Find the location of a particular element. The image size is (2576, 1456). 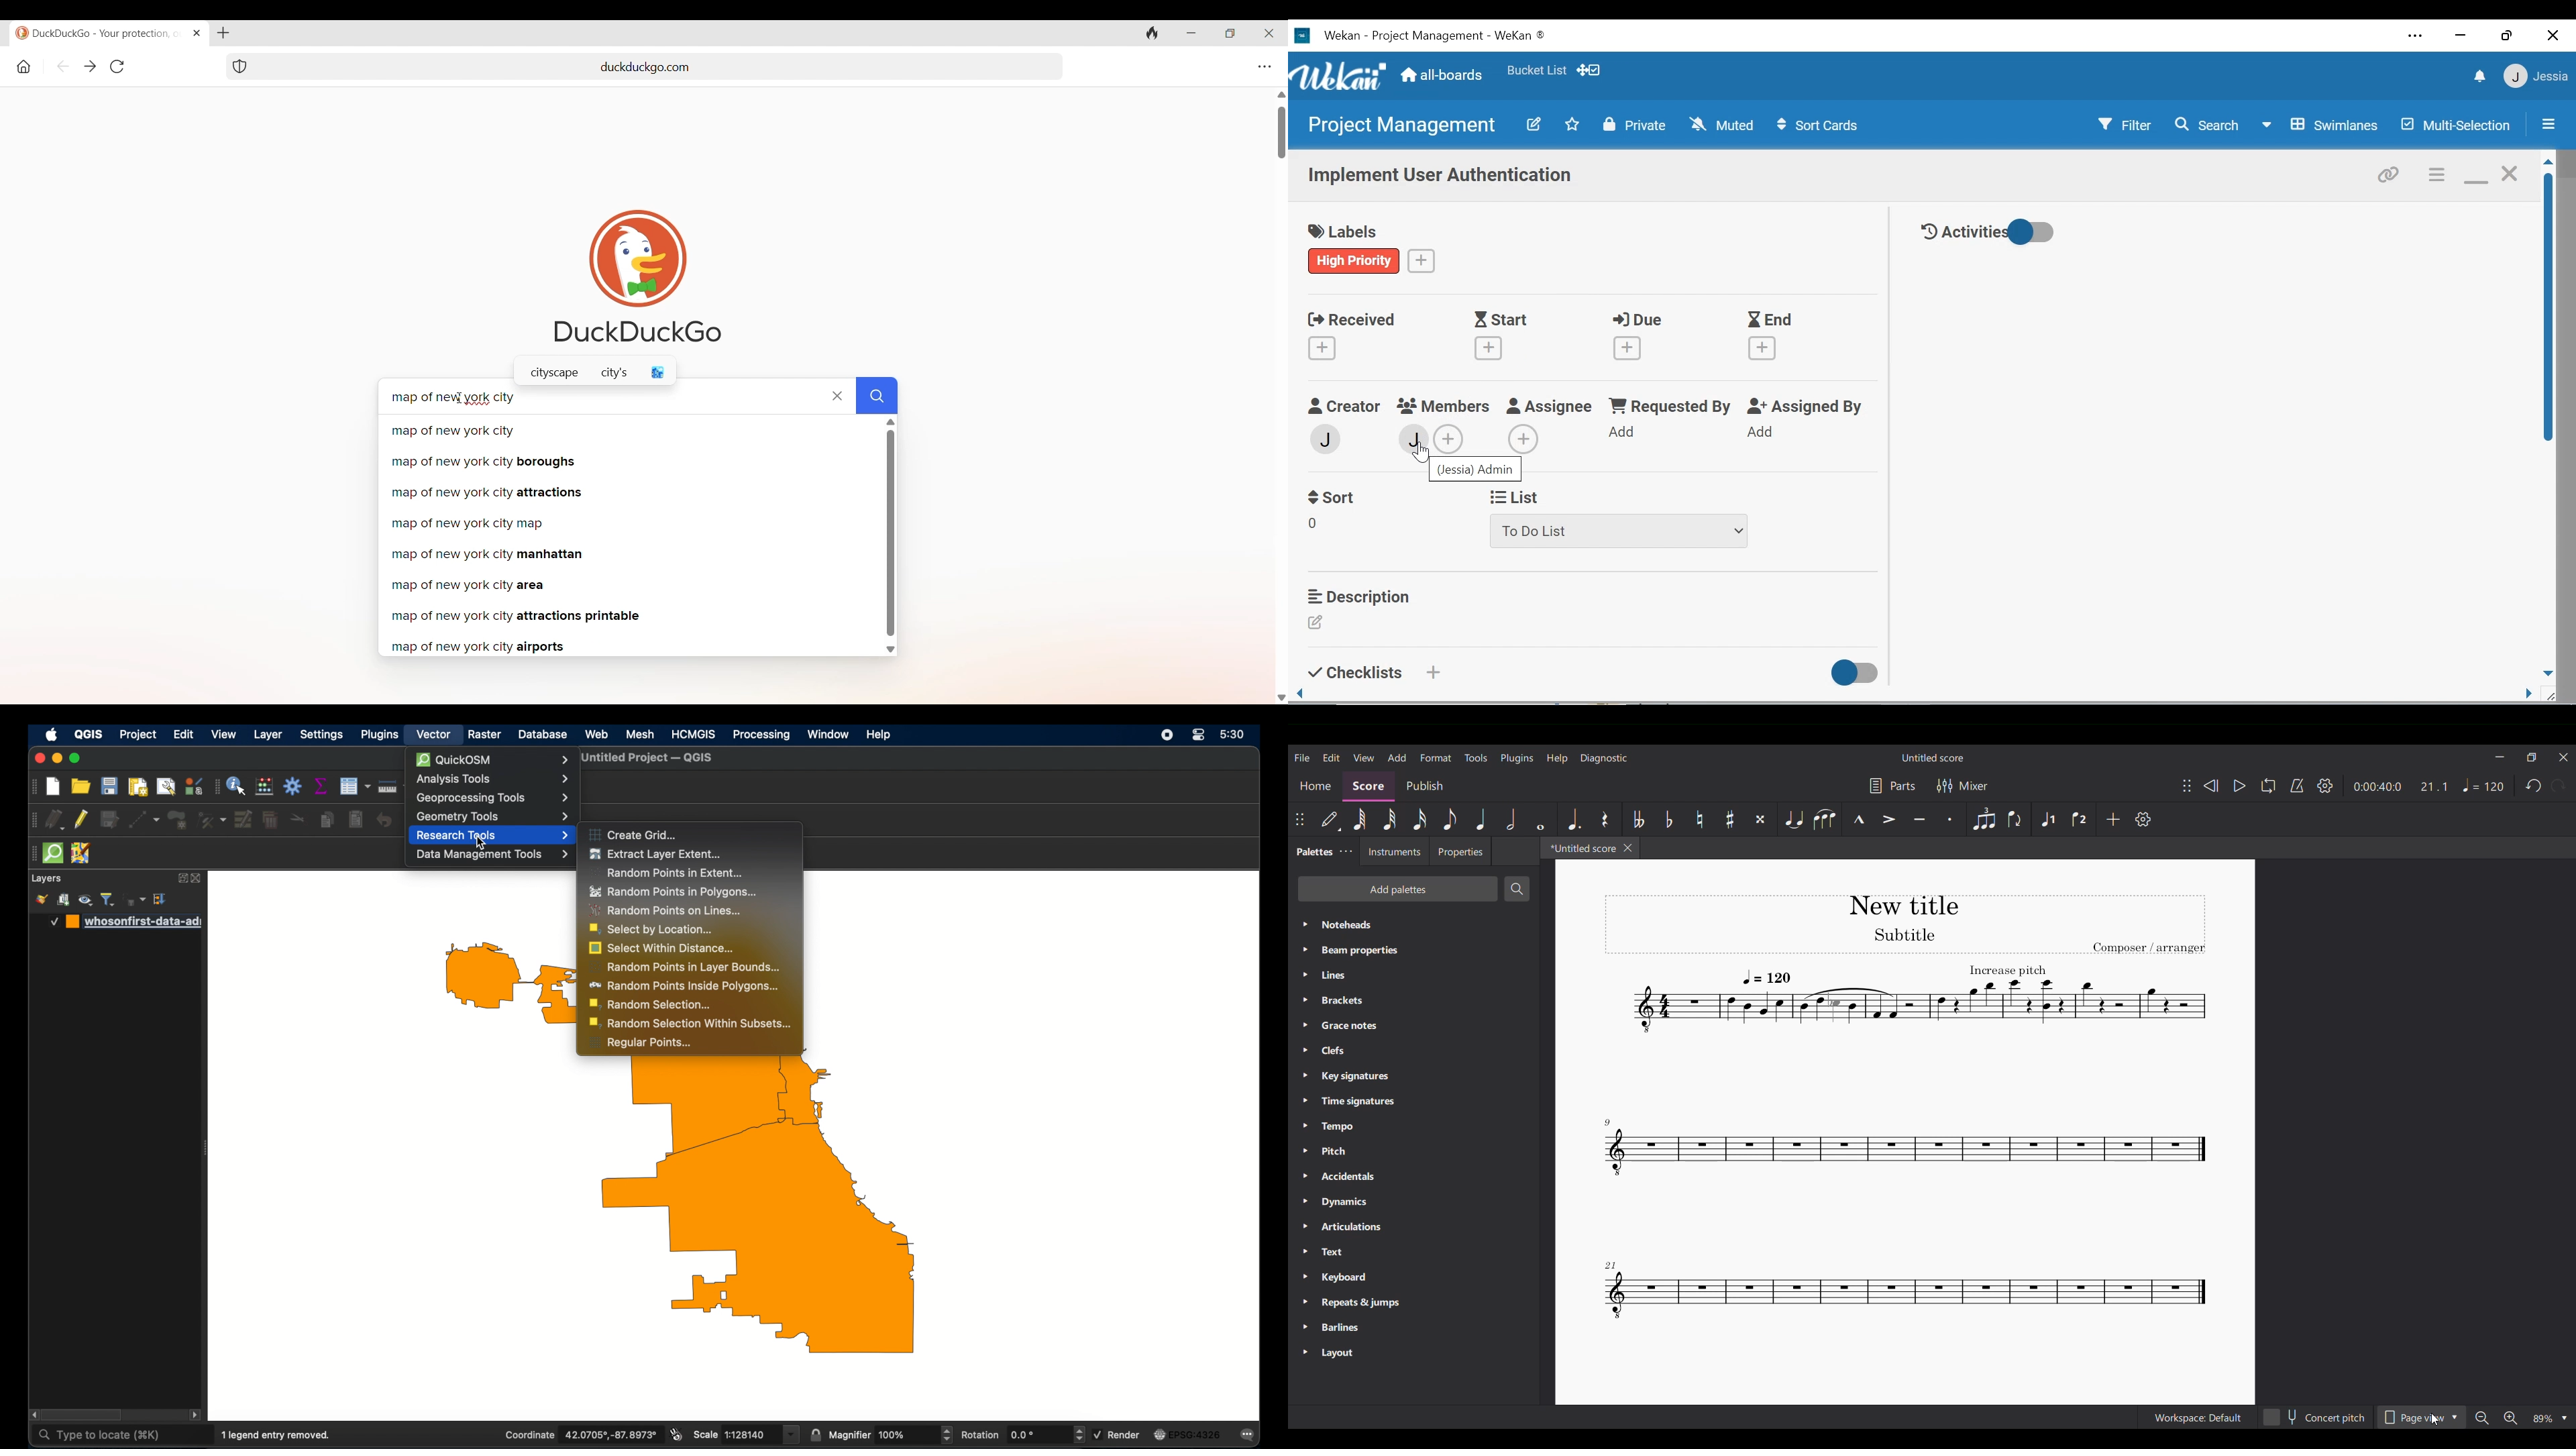

minimize is located at coordinates (58, 758).